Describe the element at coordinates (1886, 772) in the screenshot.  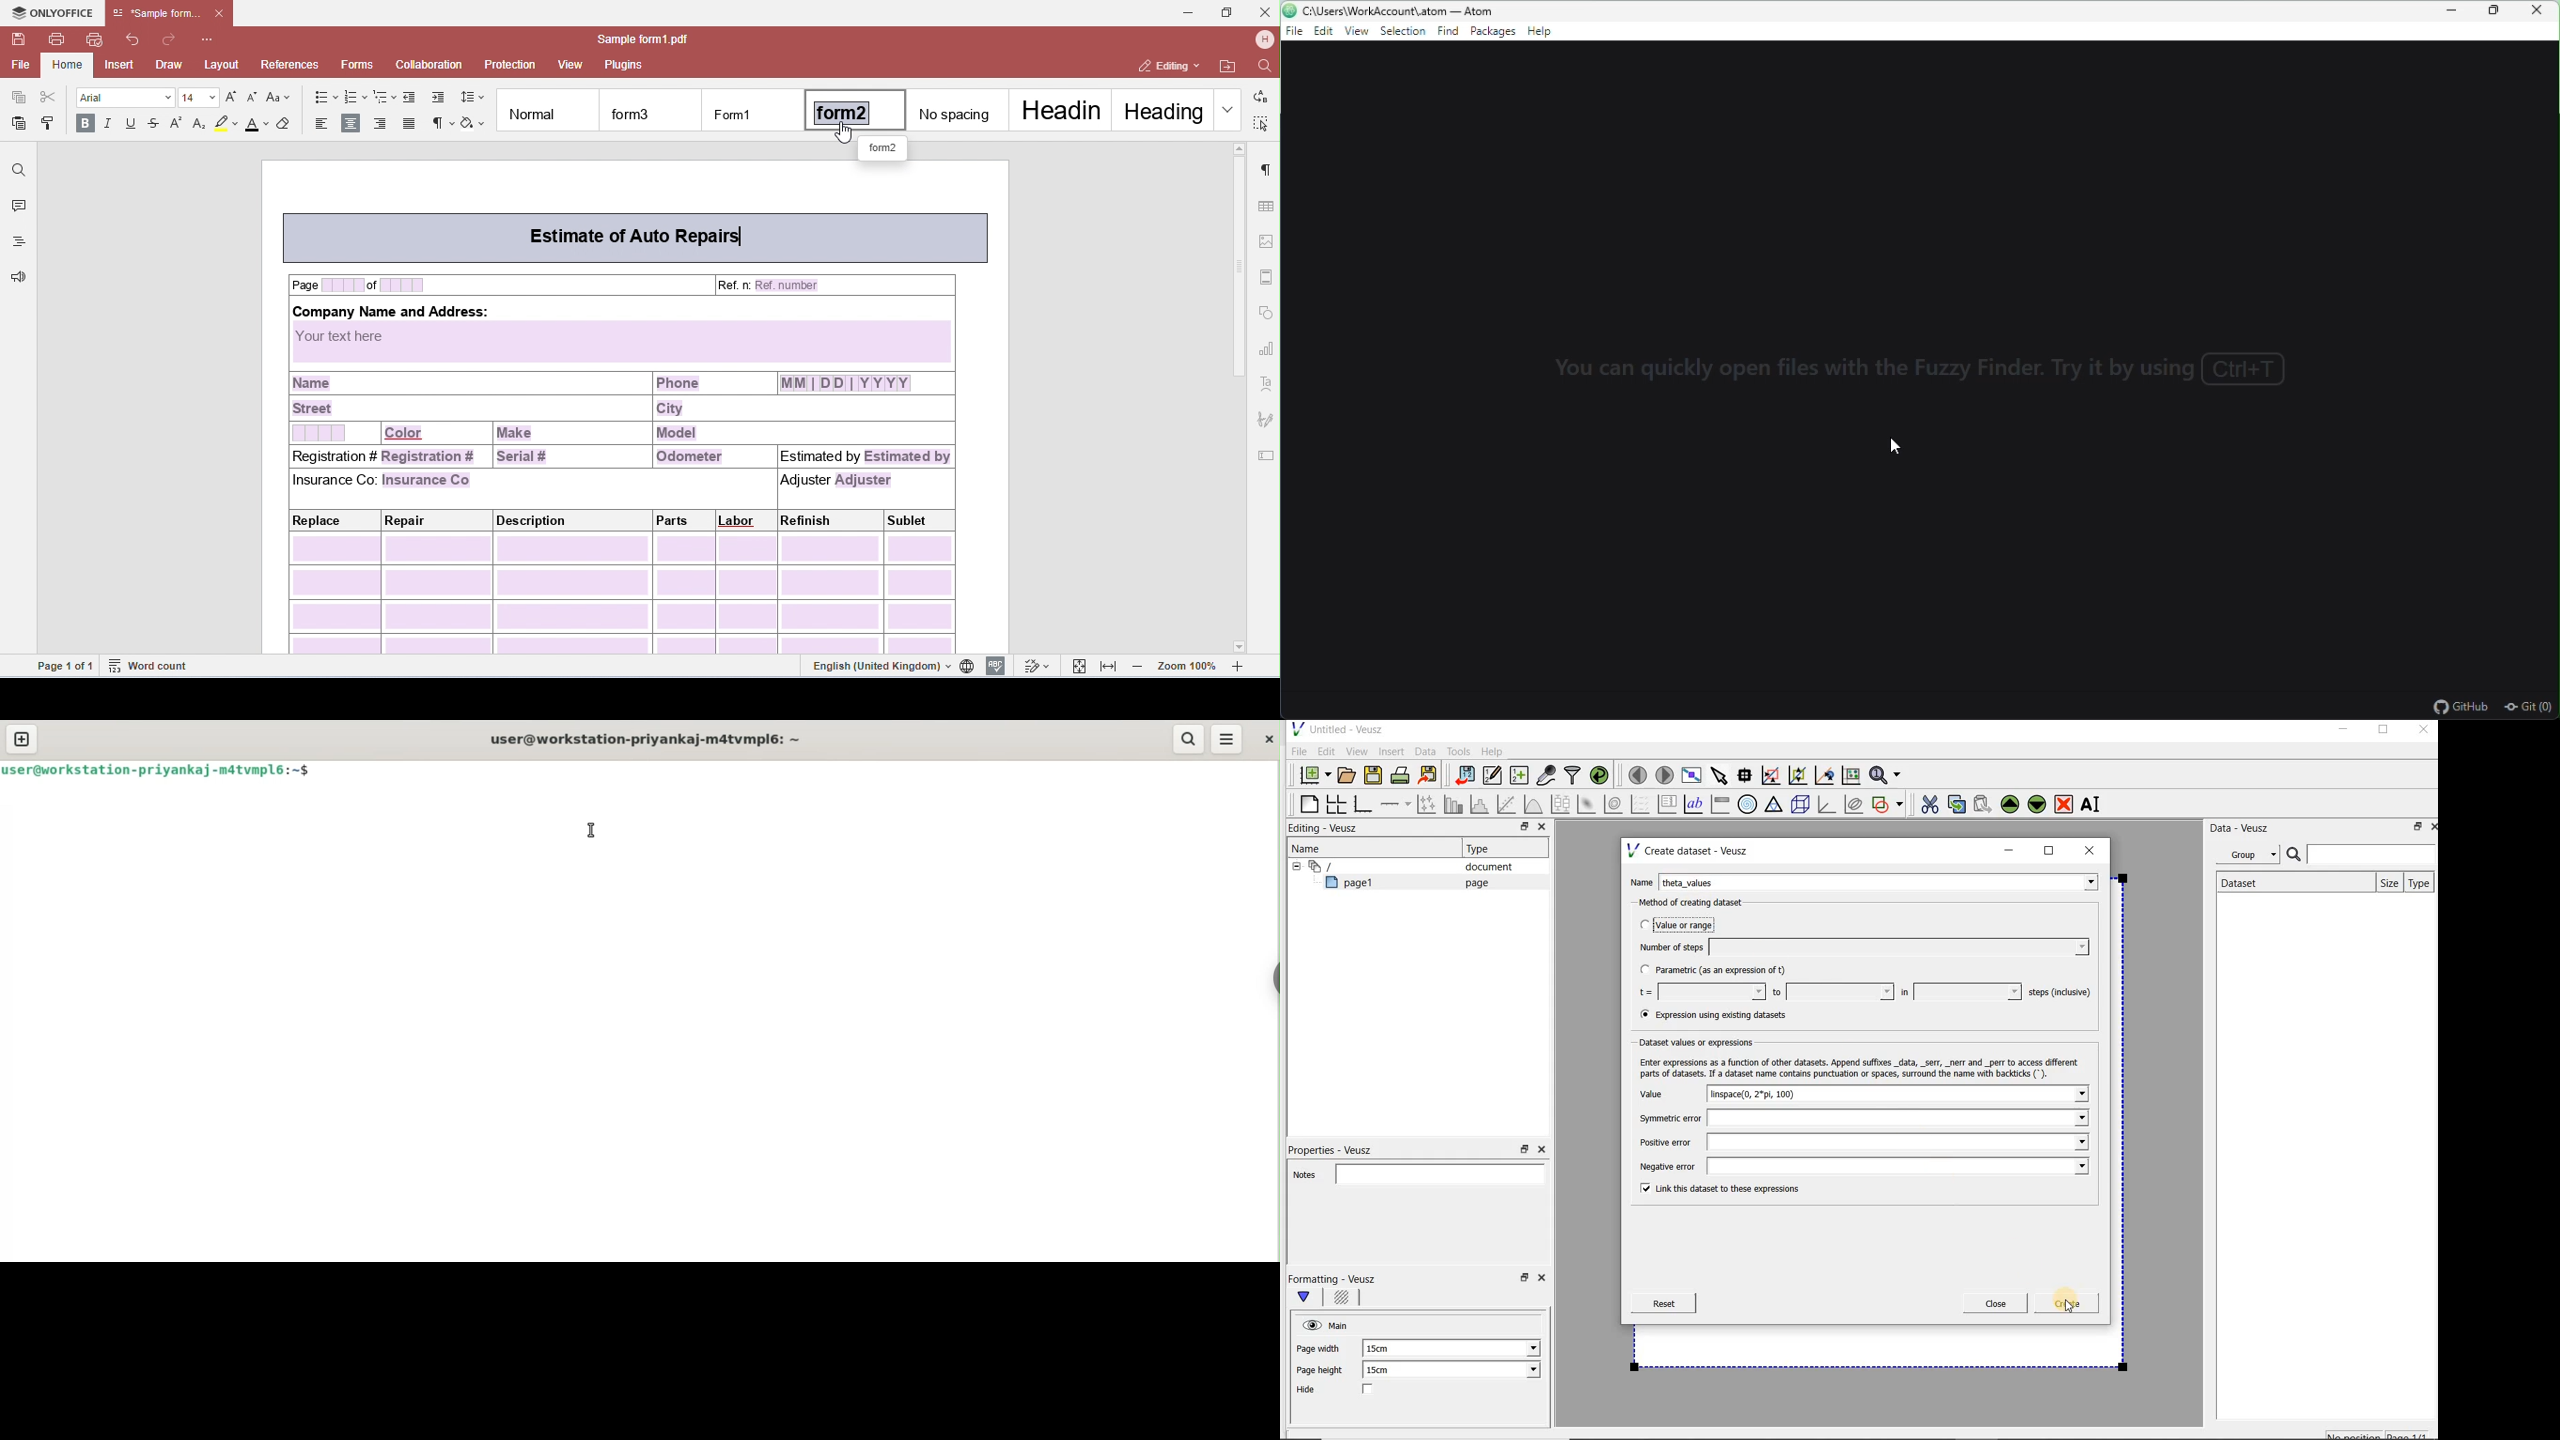
I see `Zoom functions menu` at that location.